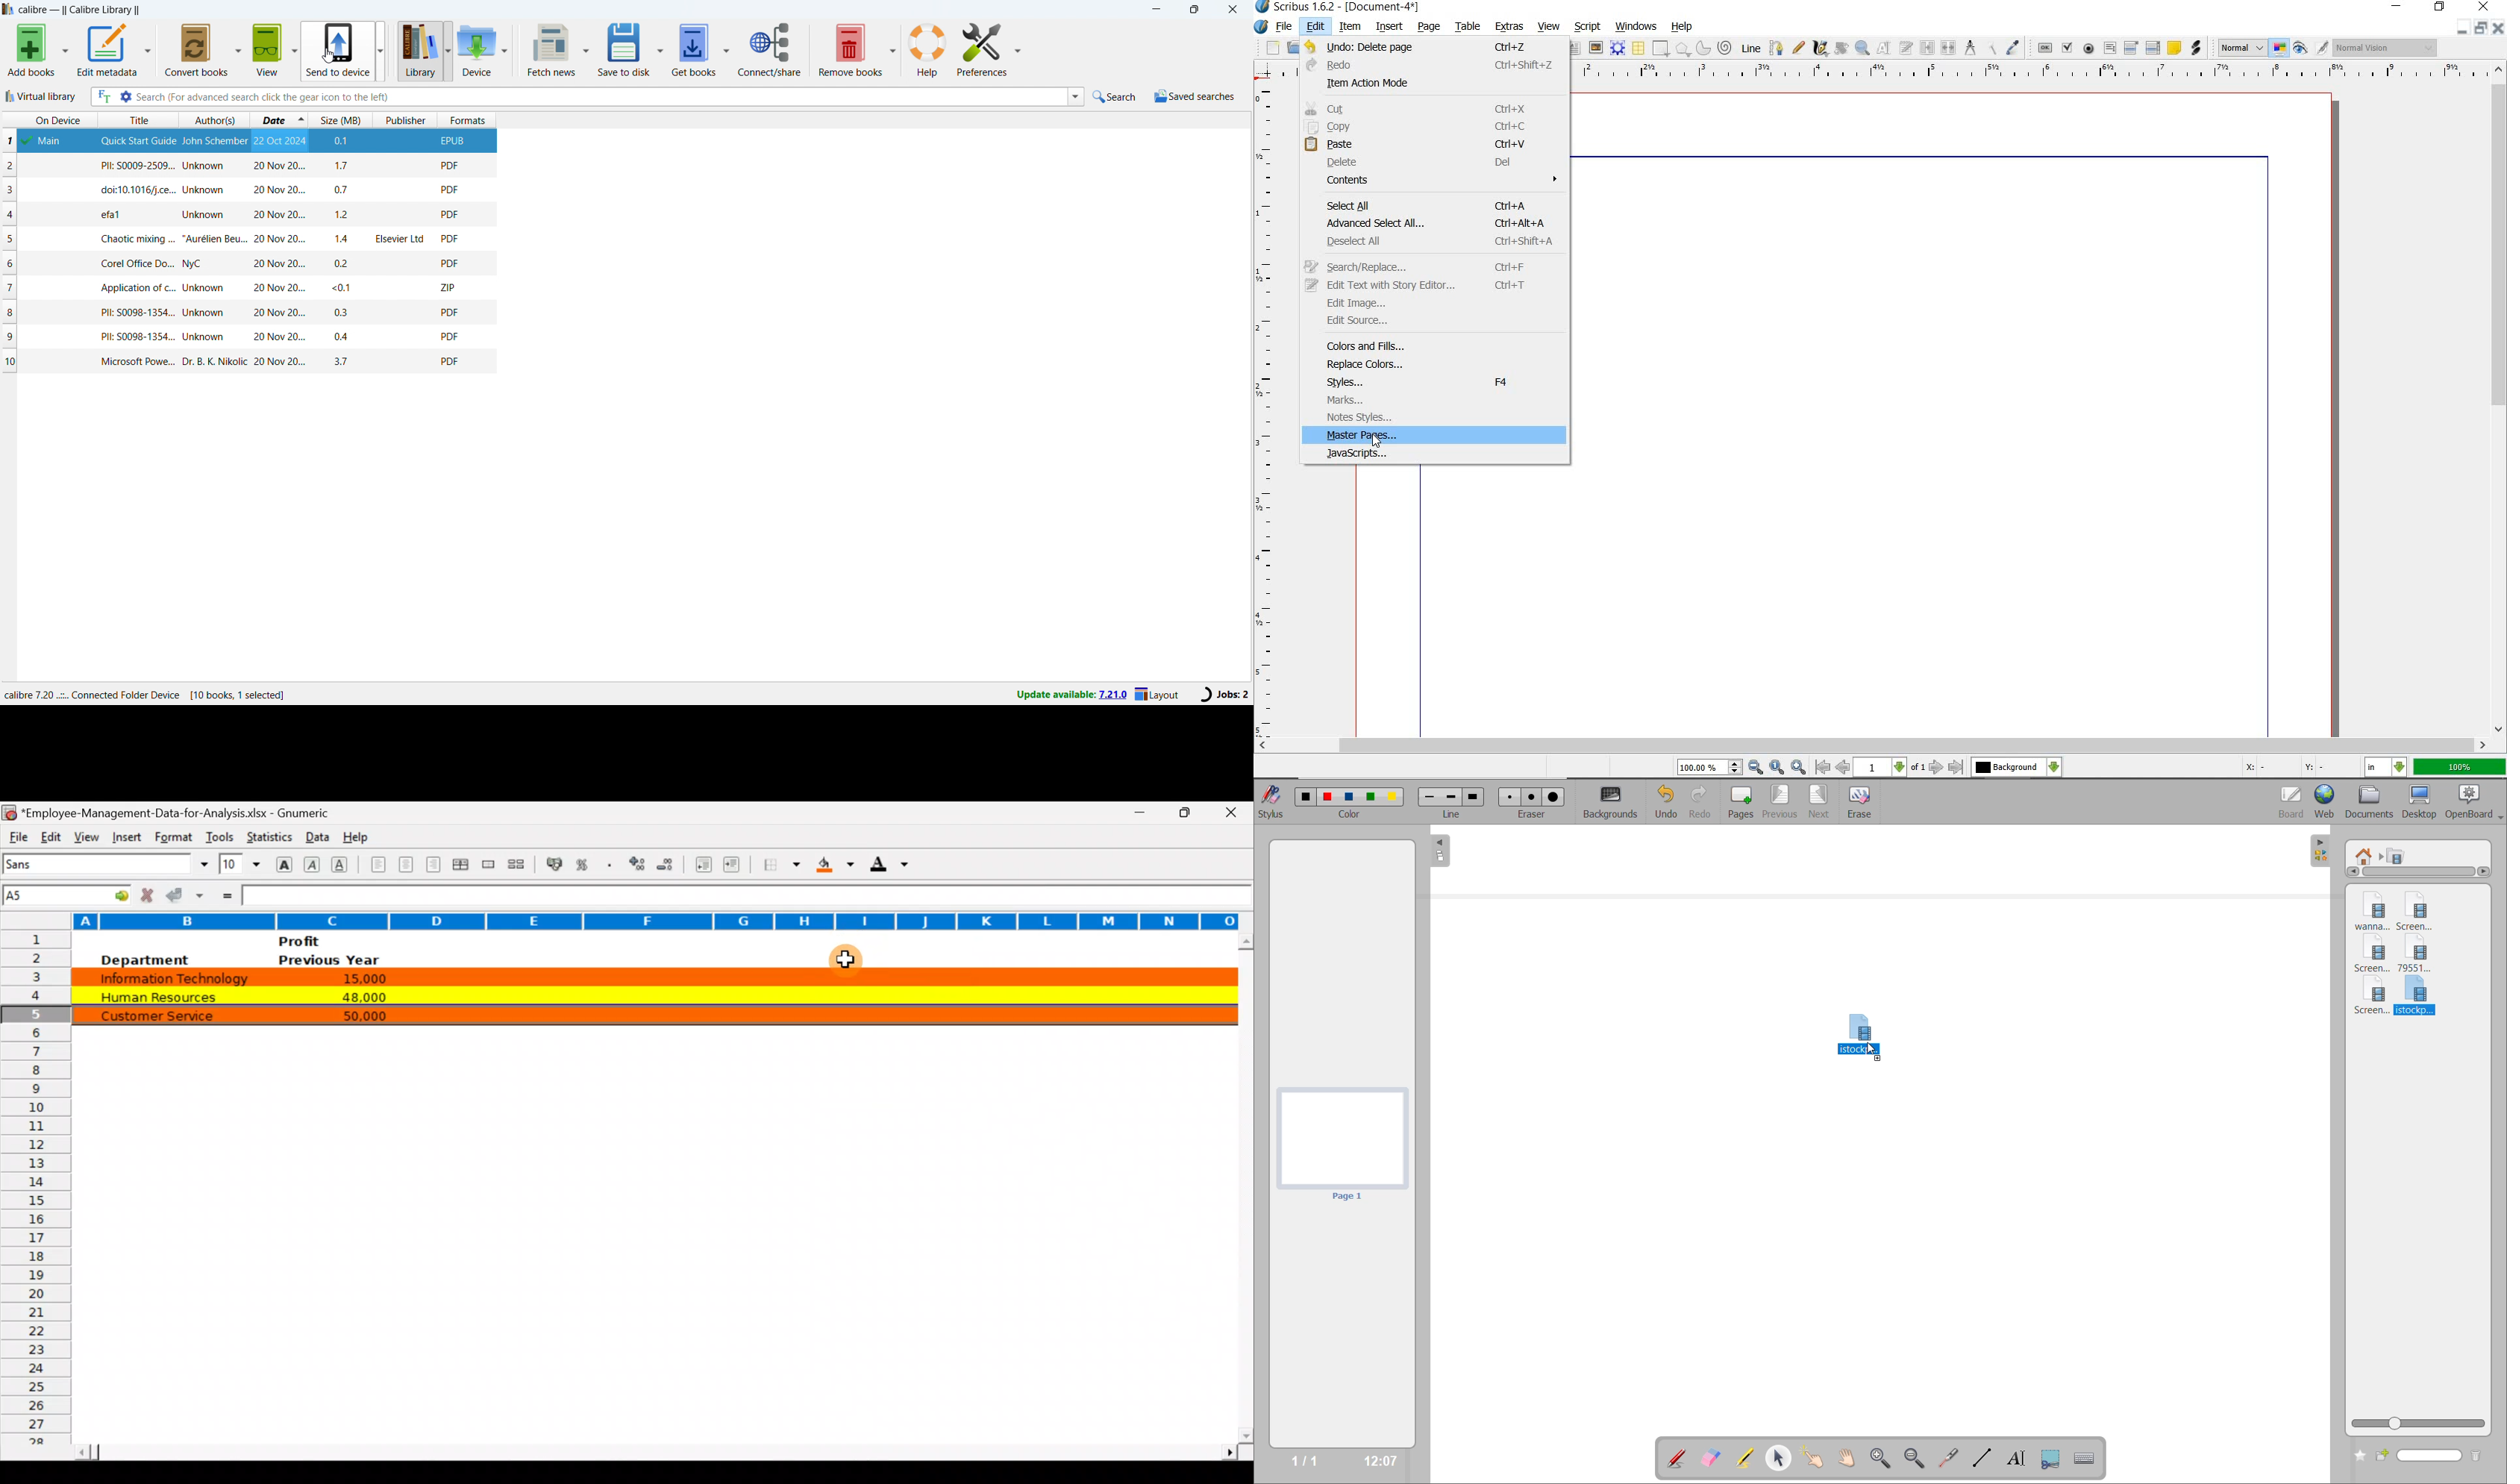 Image resolution: width=2520 pixels, height=1484 pixels. I want to click on one book entry, so click(246, 287).